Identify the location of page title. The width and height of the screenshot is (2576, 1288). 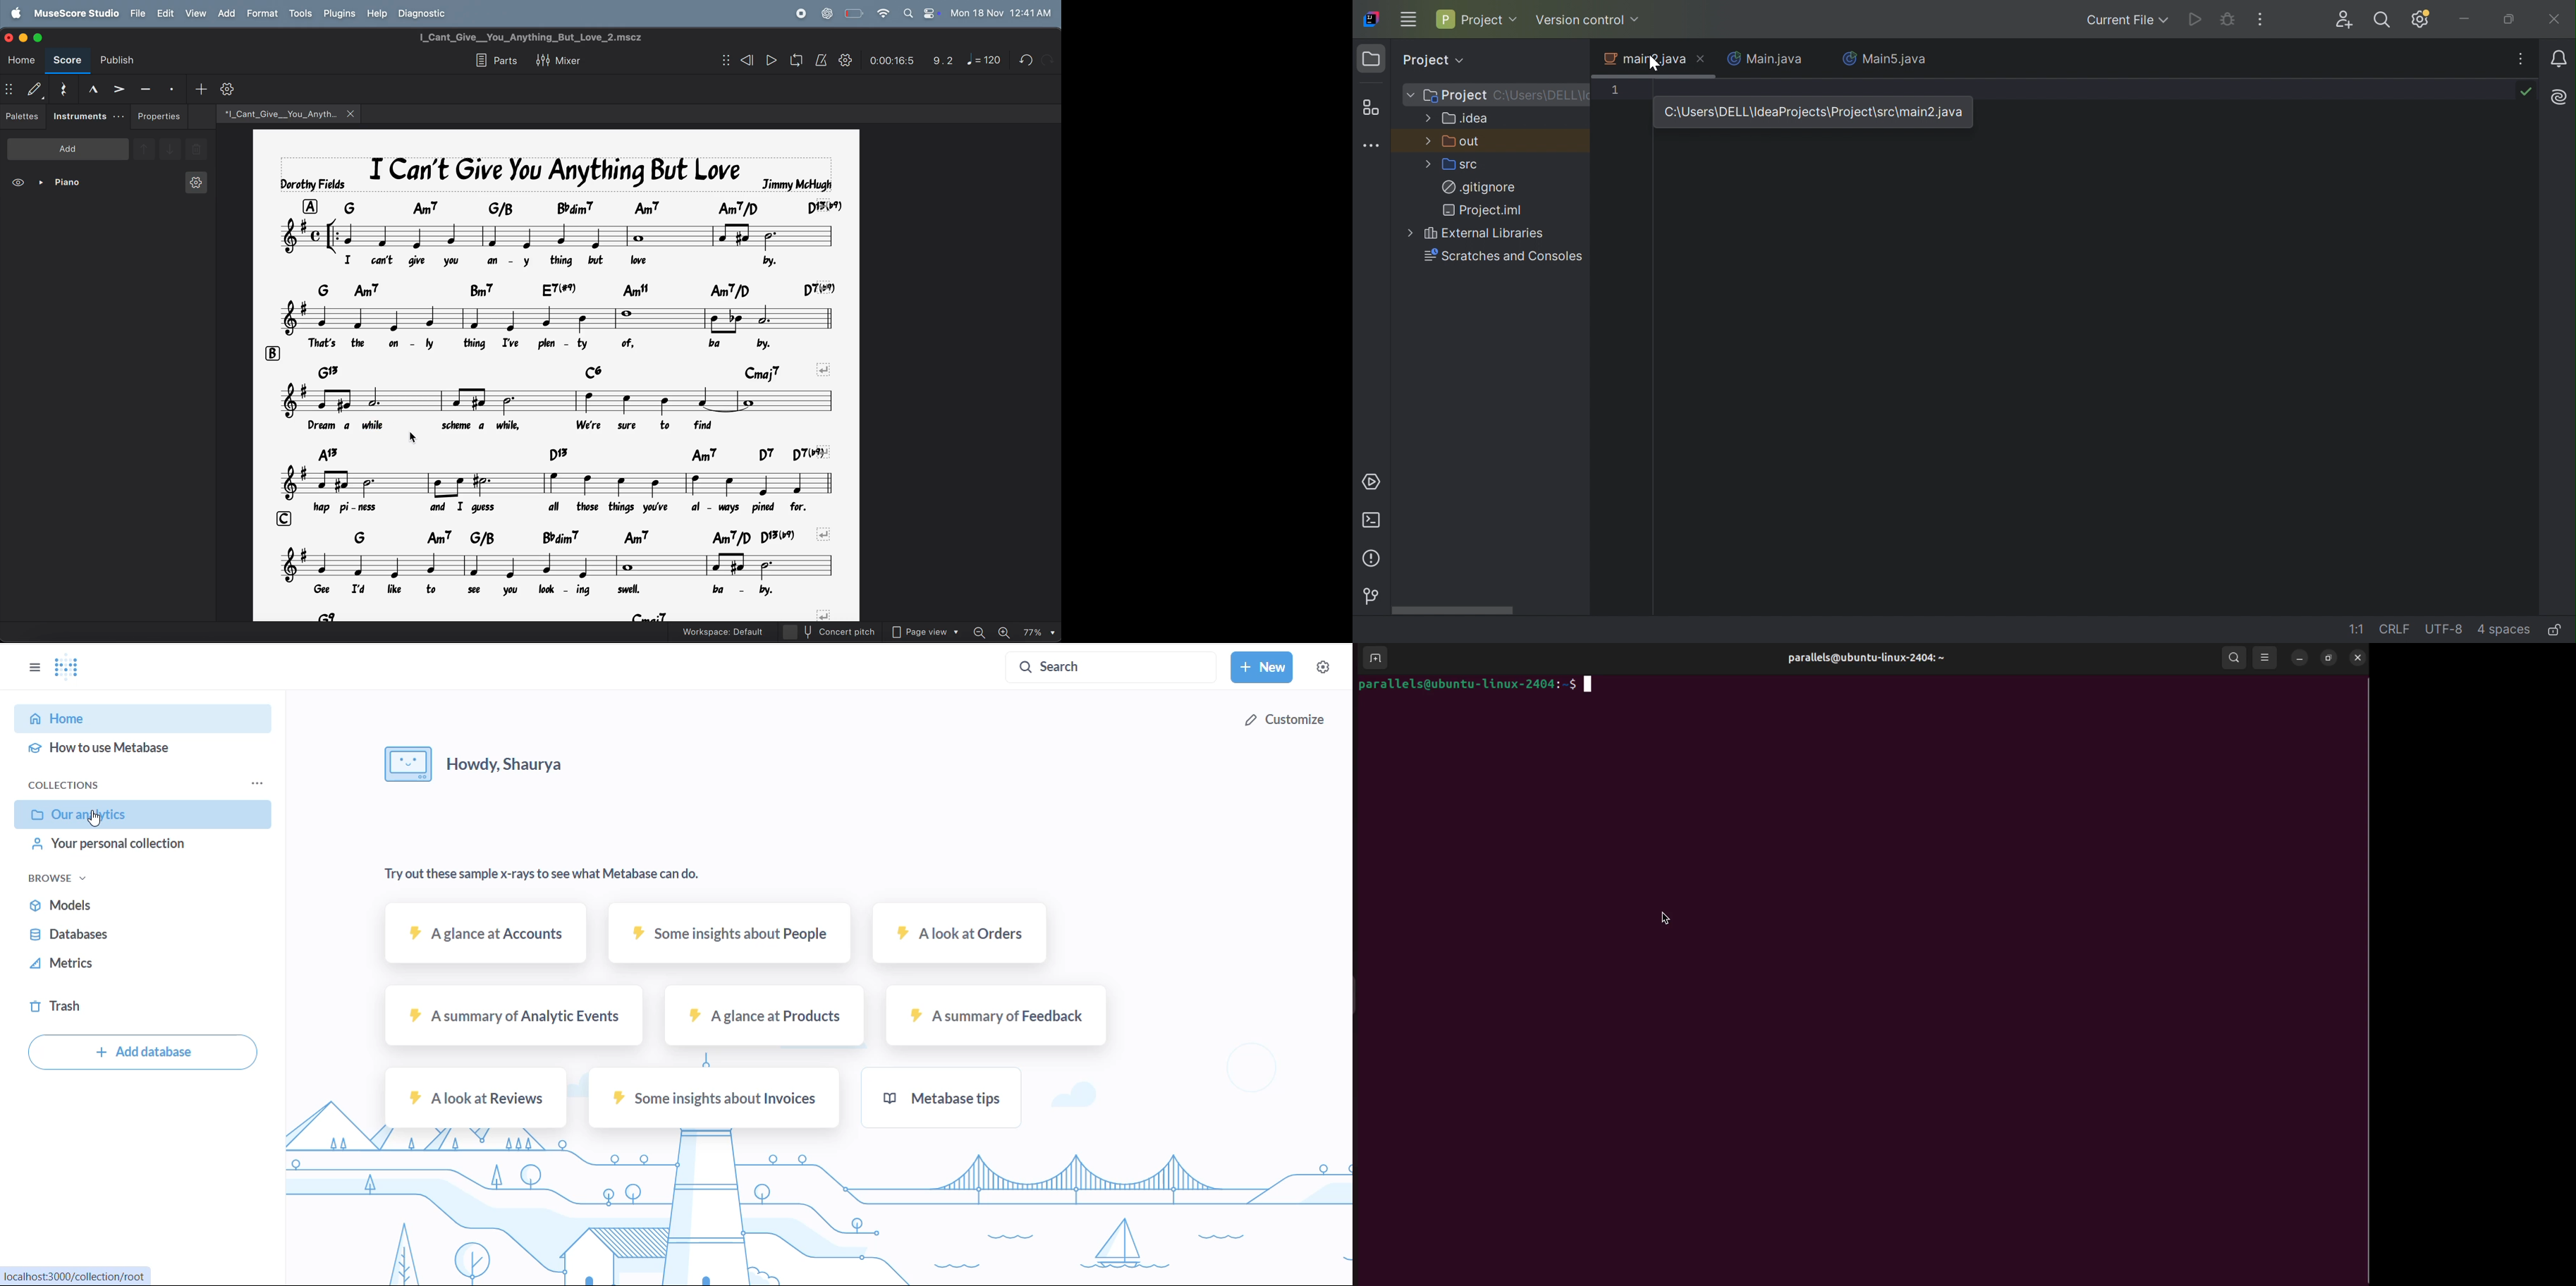
(528, 36).